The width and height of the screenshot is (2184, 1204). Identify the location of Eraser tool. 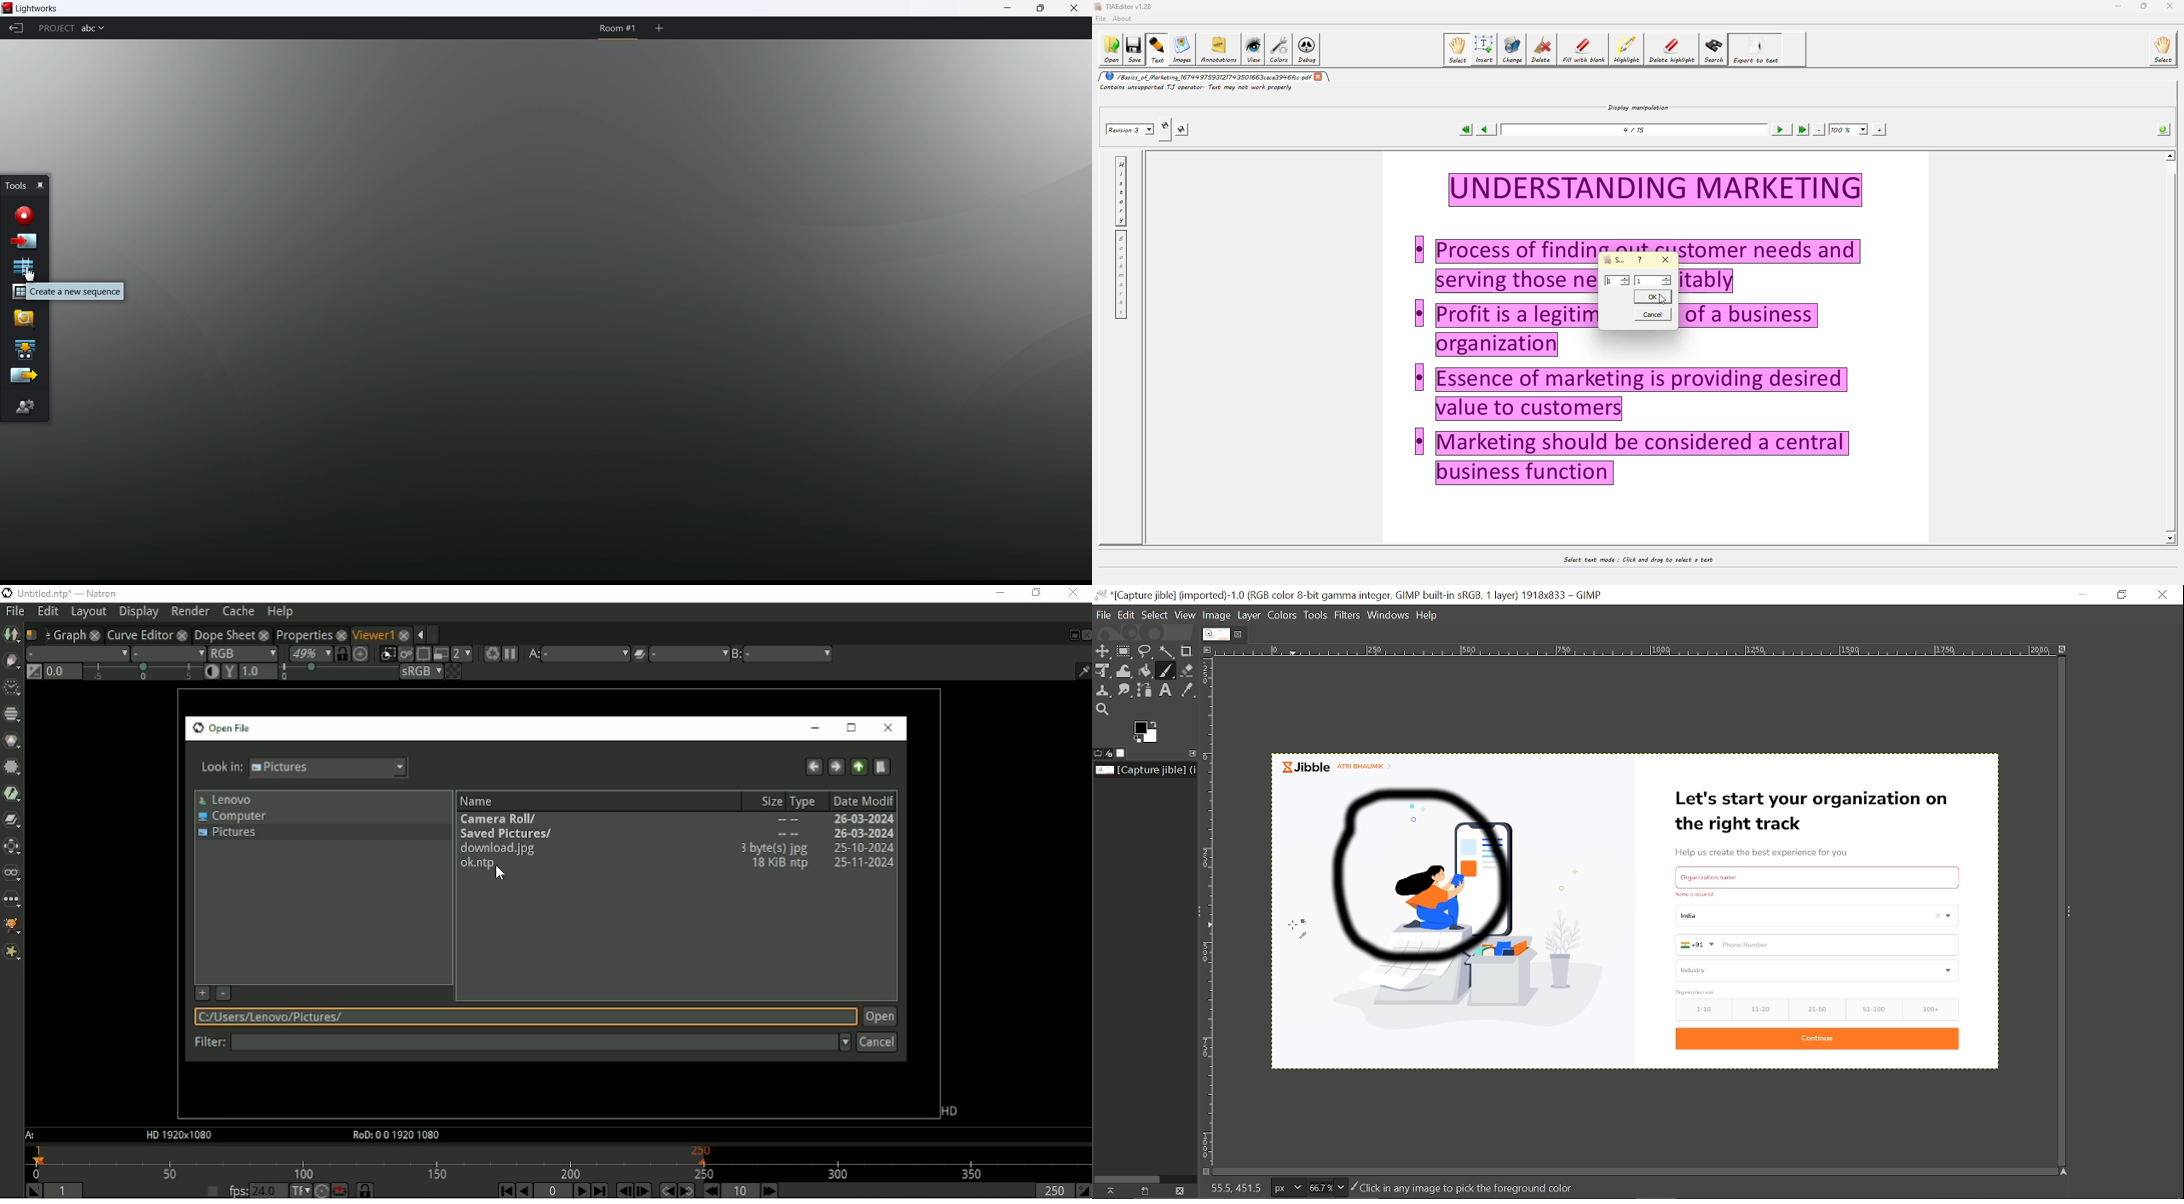
(1188, 670).